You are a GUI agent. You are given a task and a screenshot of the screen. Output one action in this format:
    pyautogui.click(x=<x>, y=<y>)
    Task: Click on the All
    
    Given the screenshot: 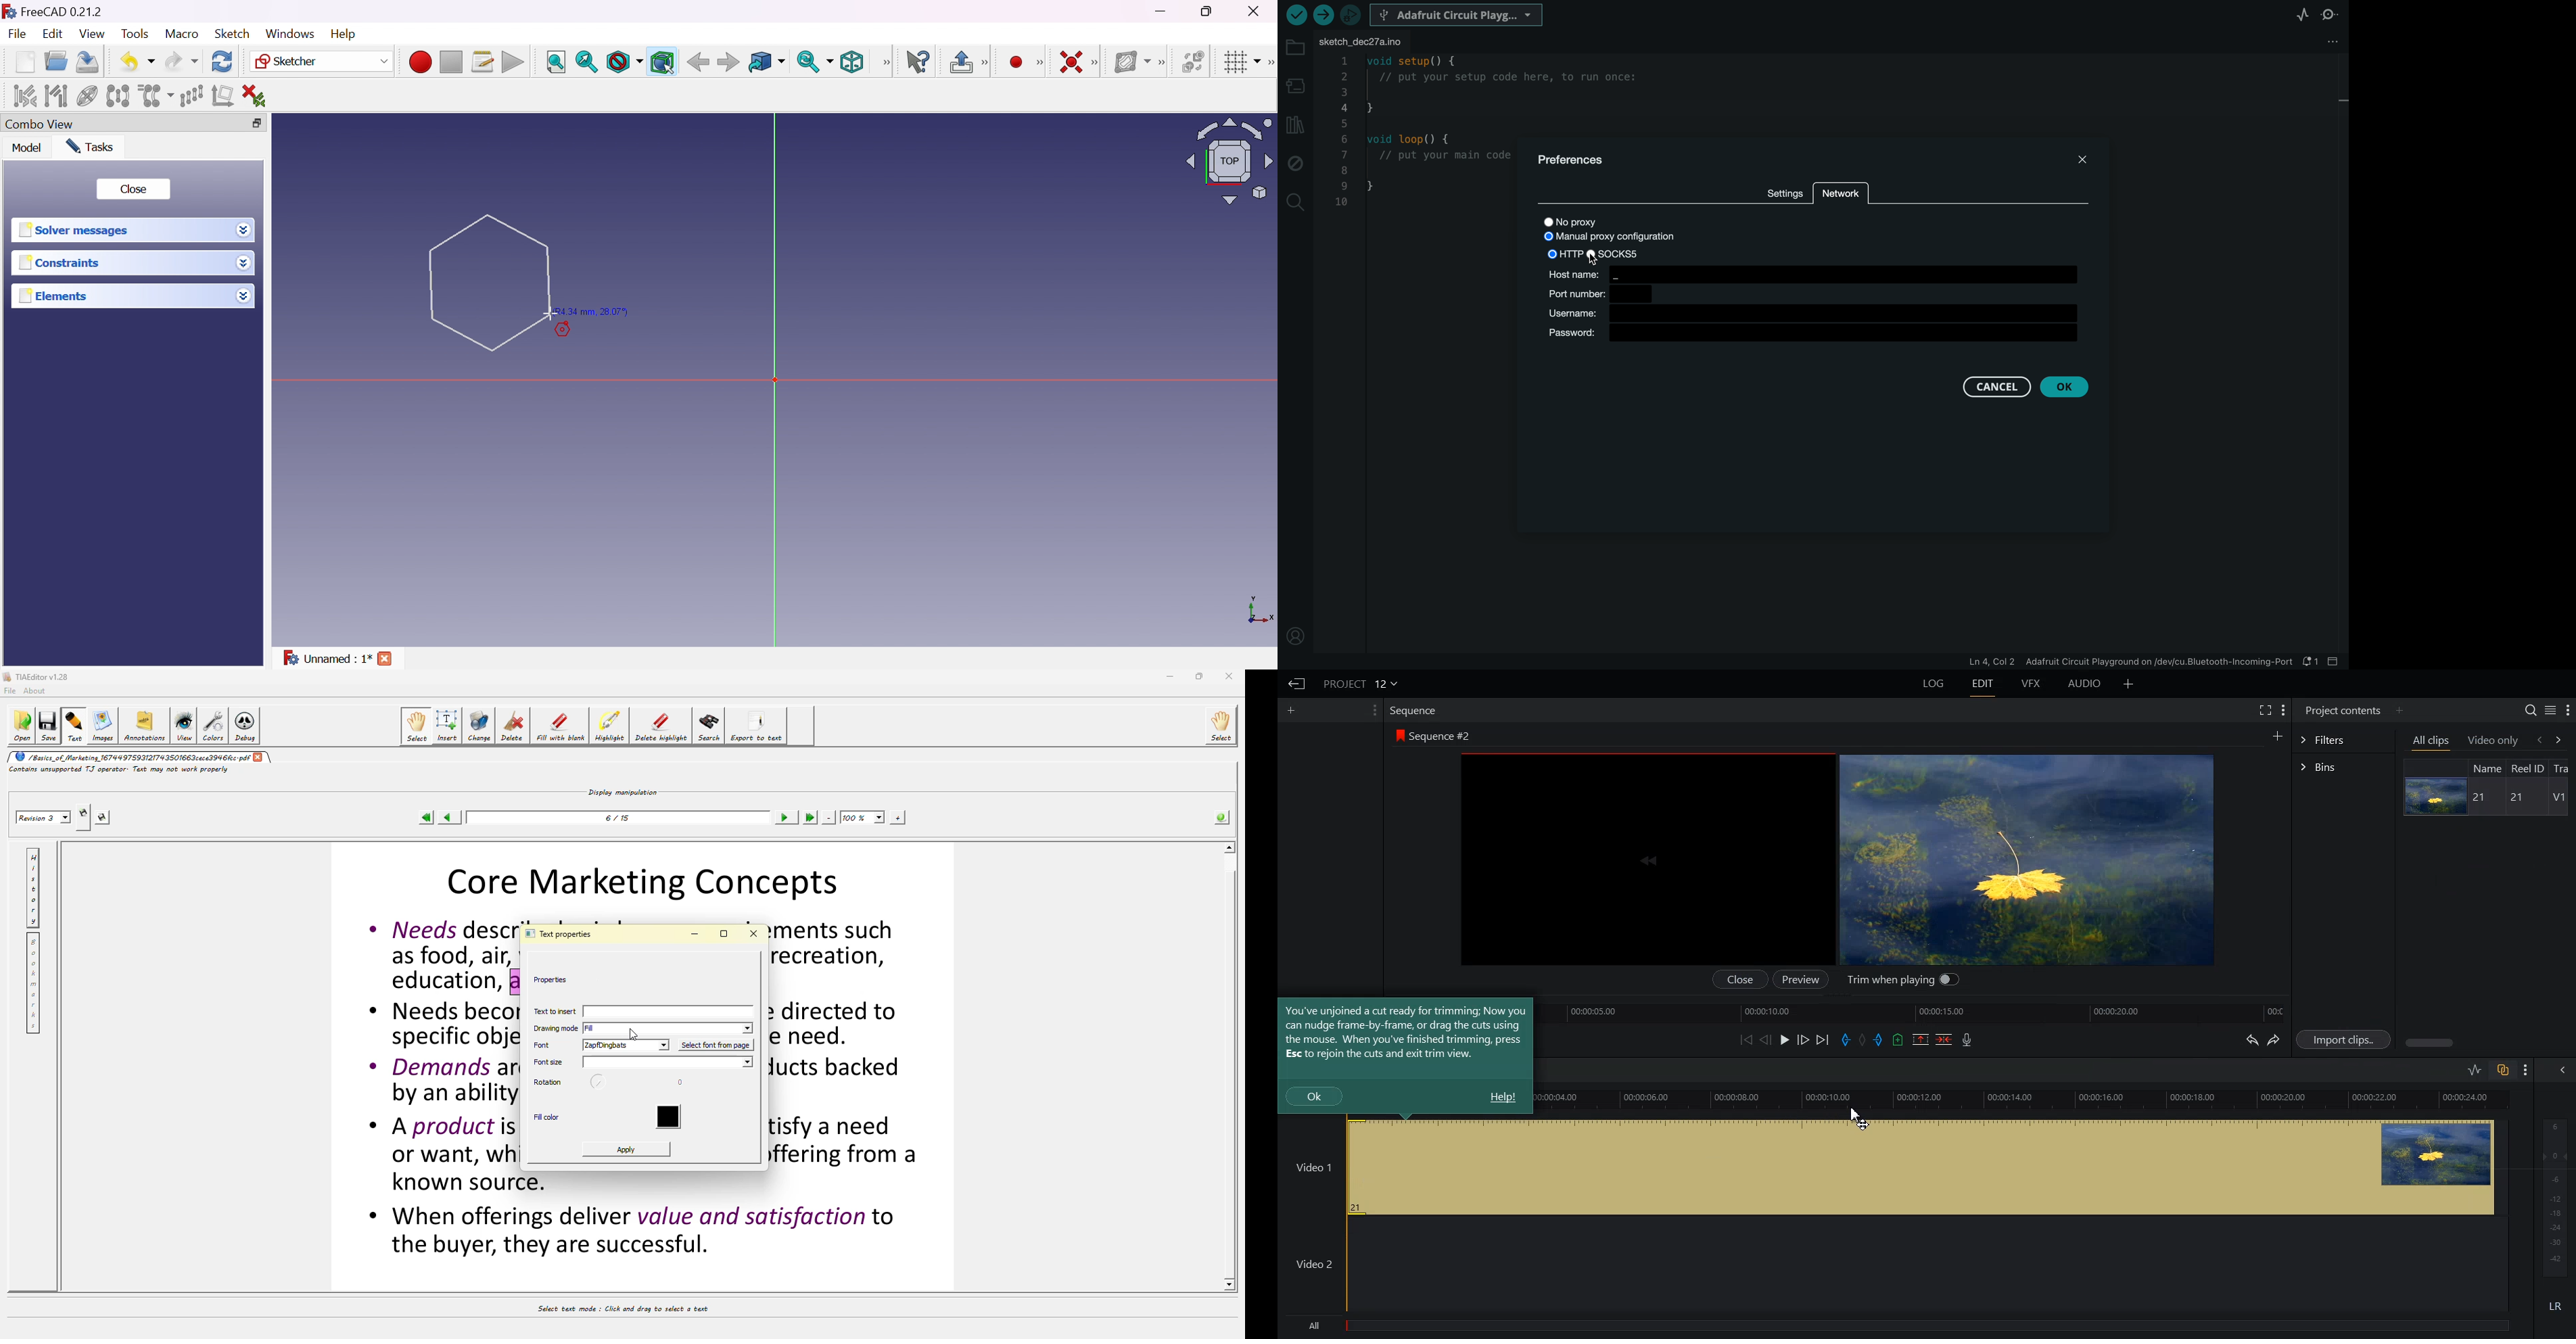 What is the action you would take?
    pyautogui.click(x=1899, y=1327)
    